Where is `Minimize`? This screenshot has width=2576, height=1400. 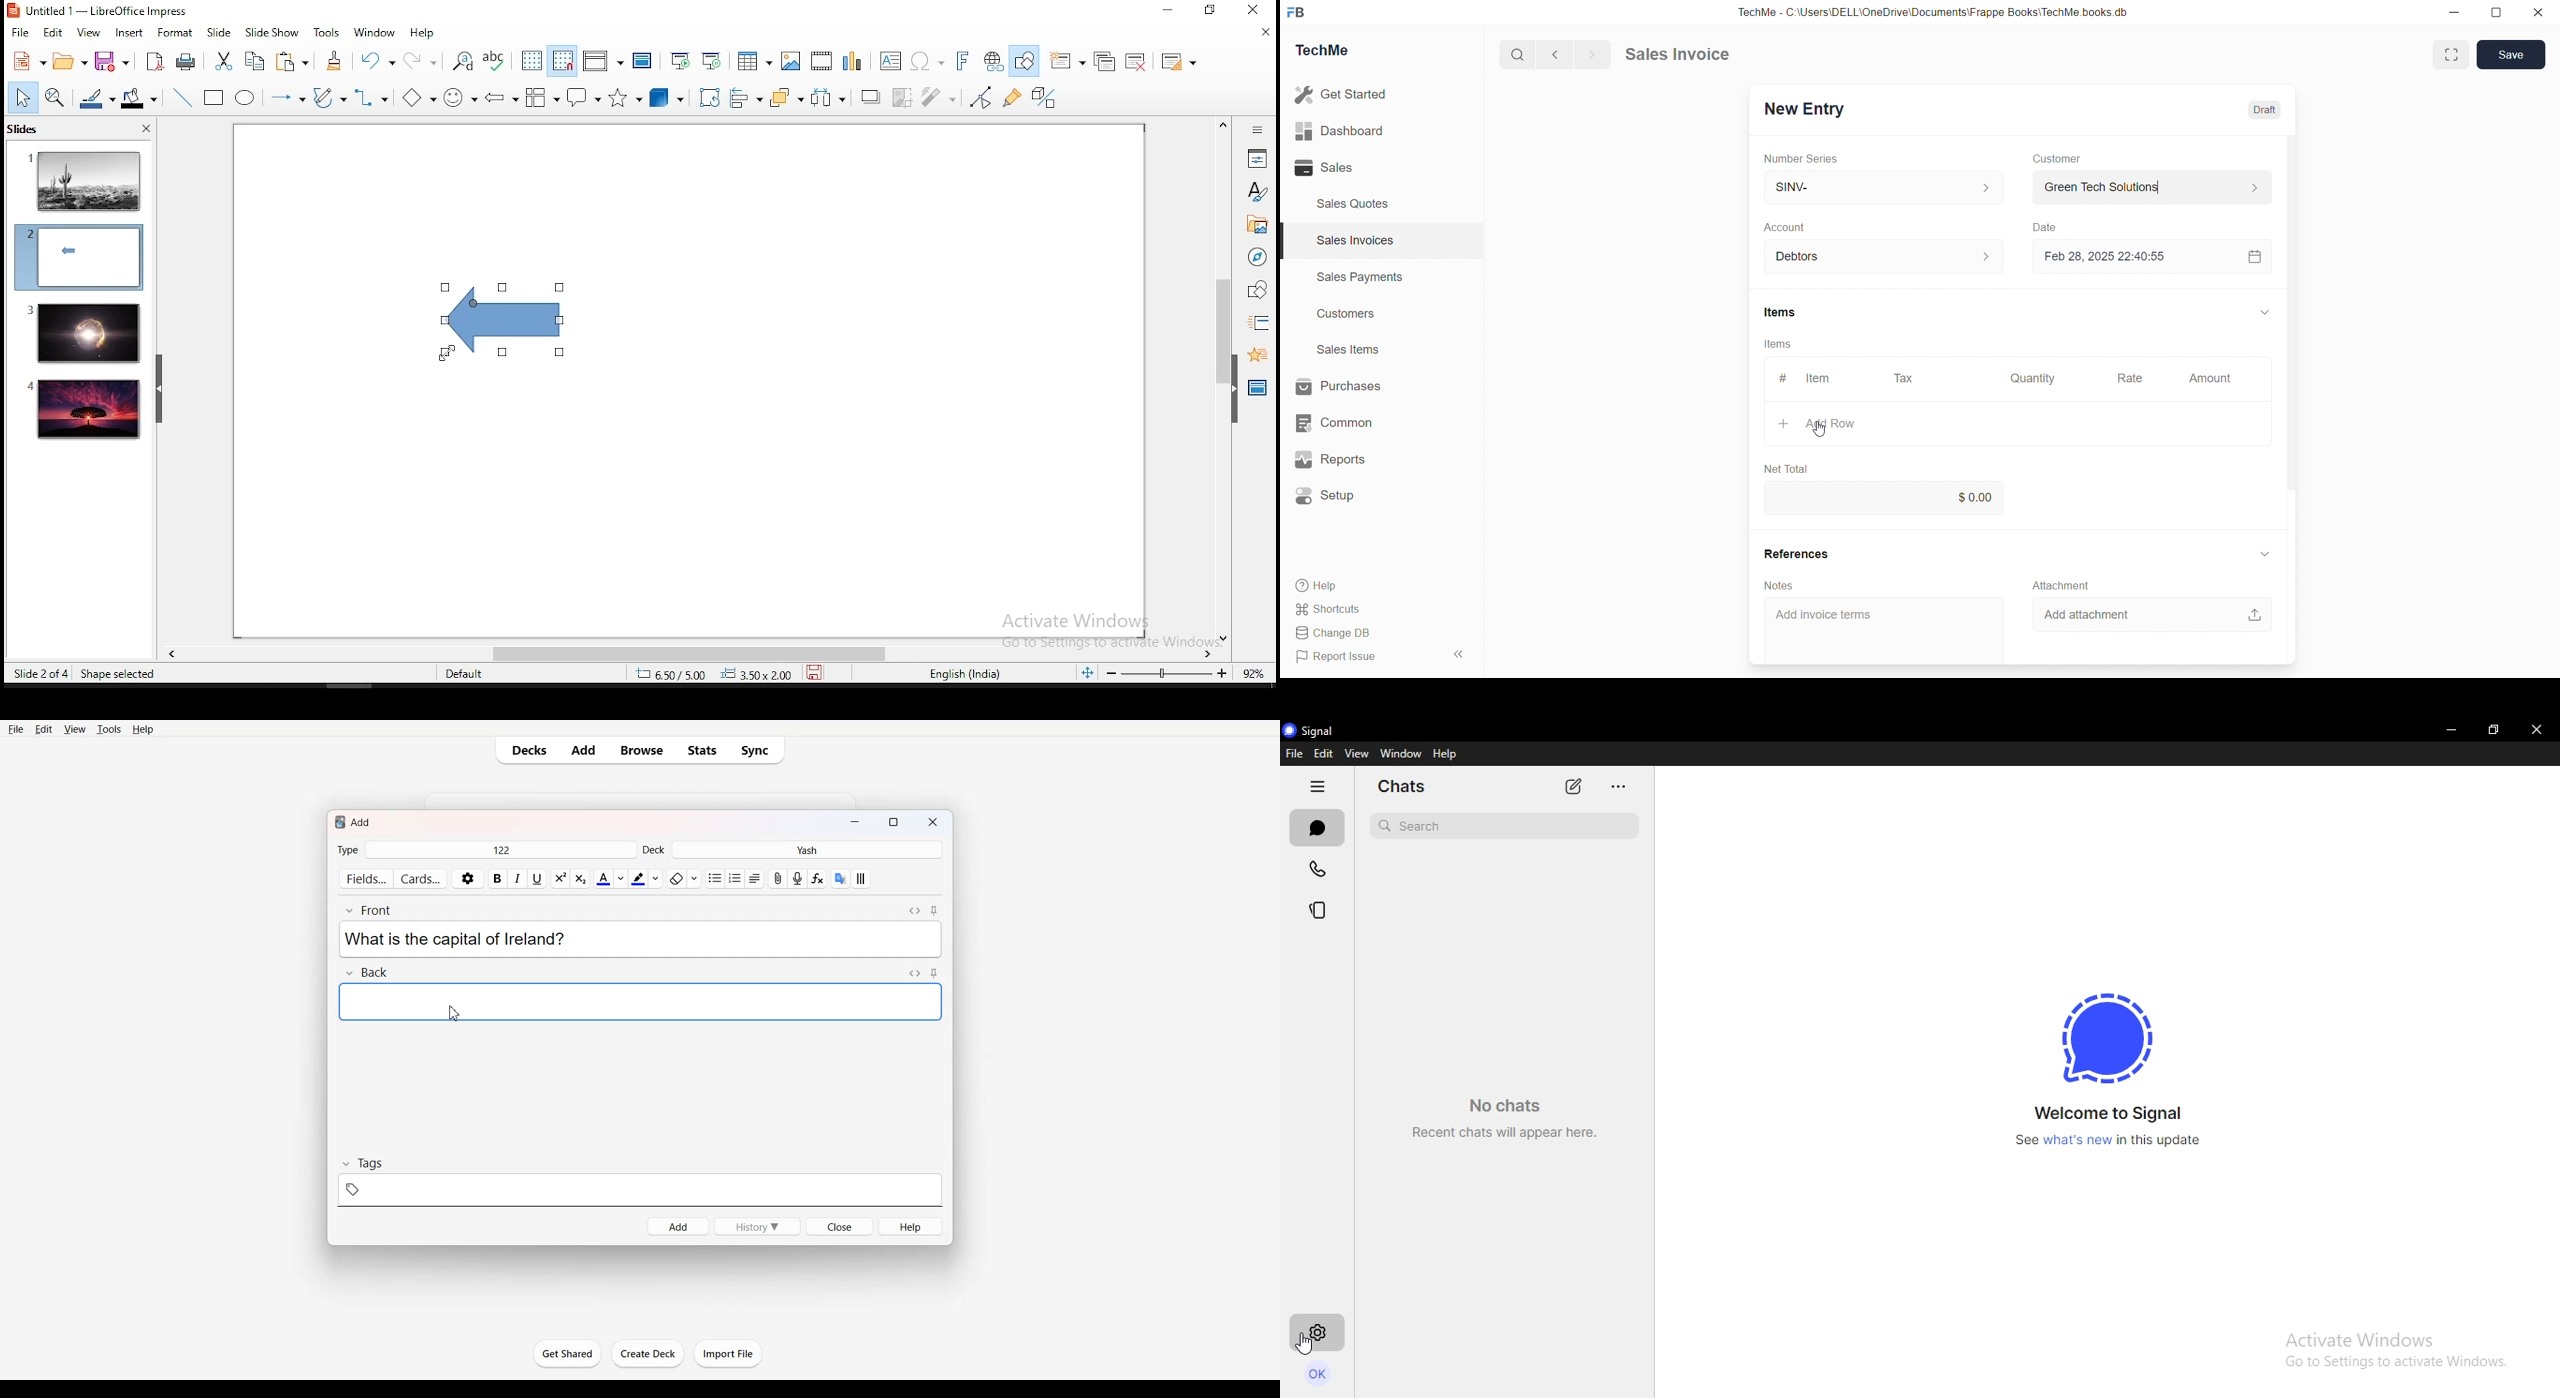 Minimize is located at coordinates (854, 823).